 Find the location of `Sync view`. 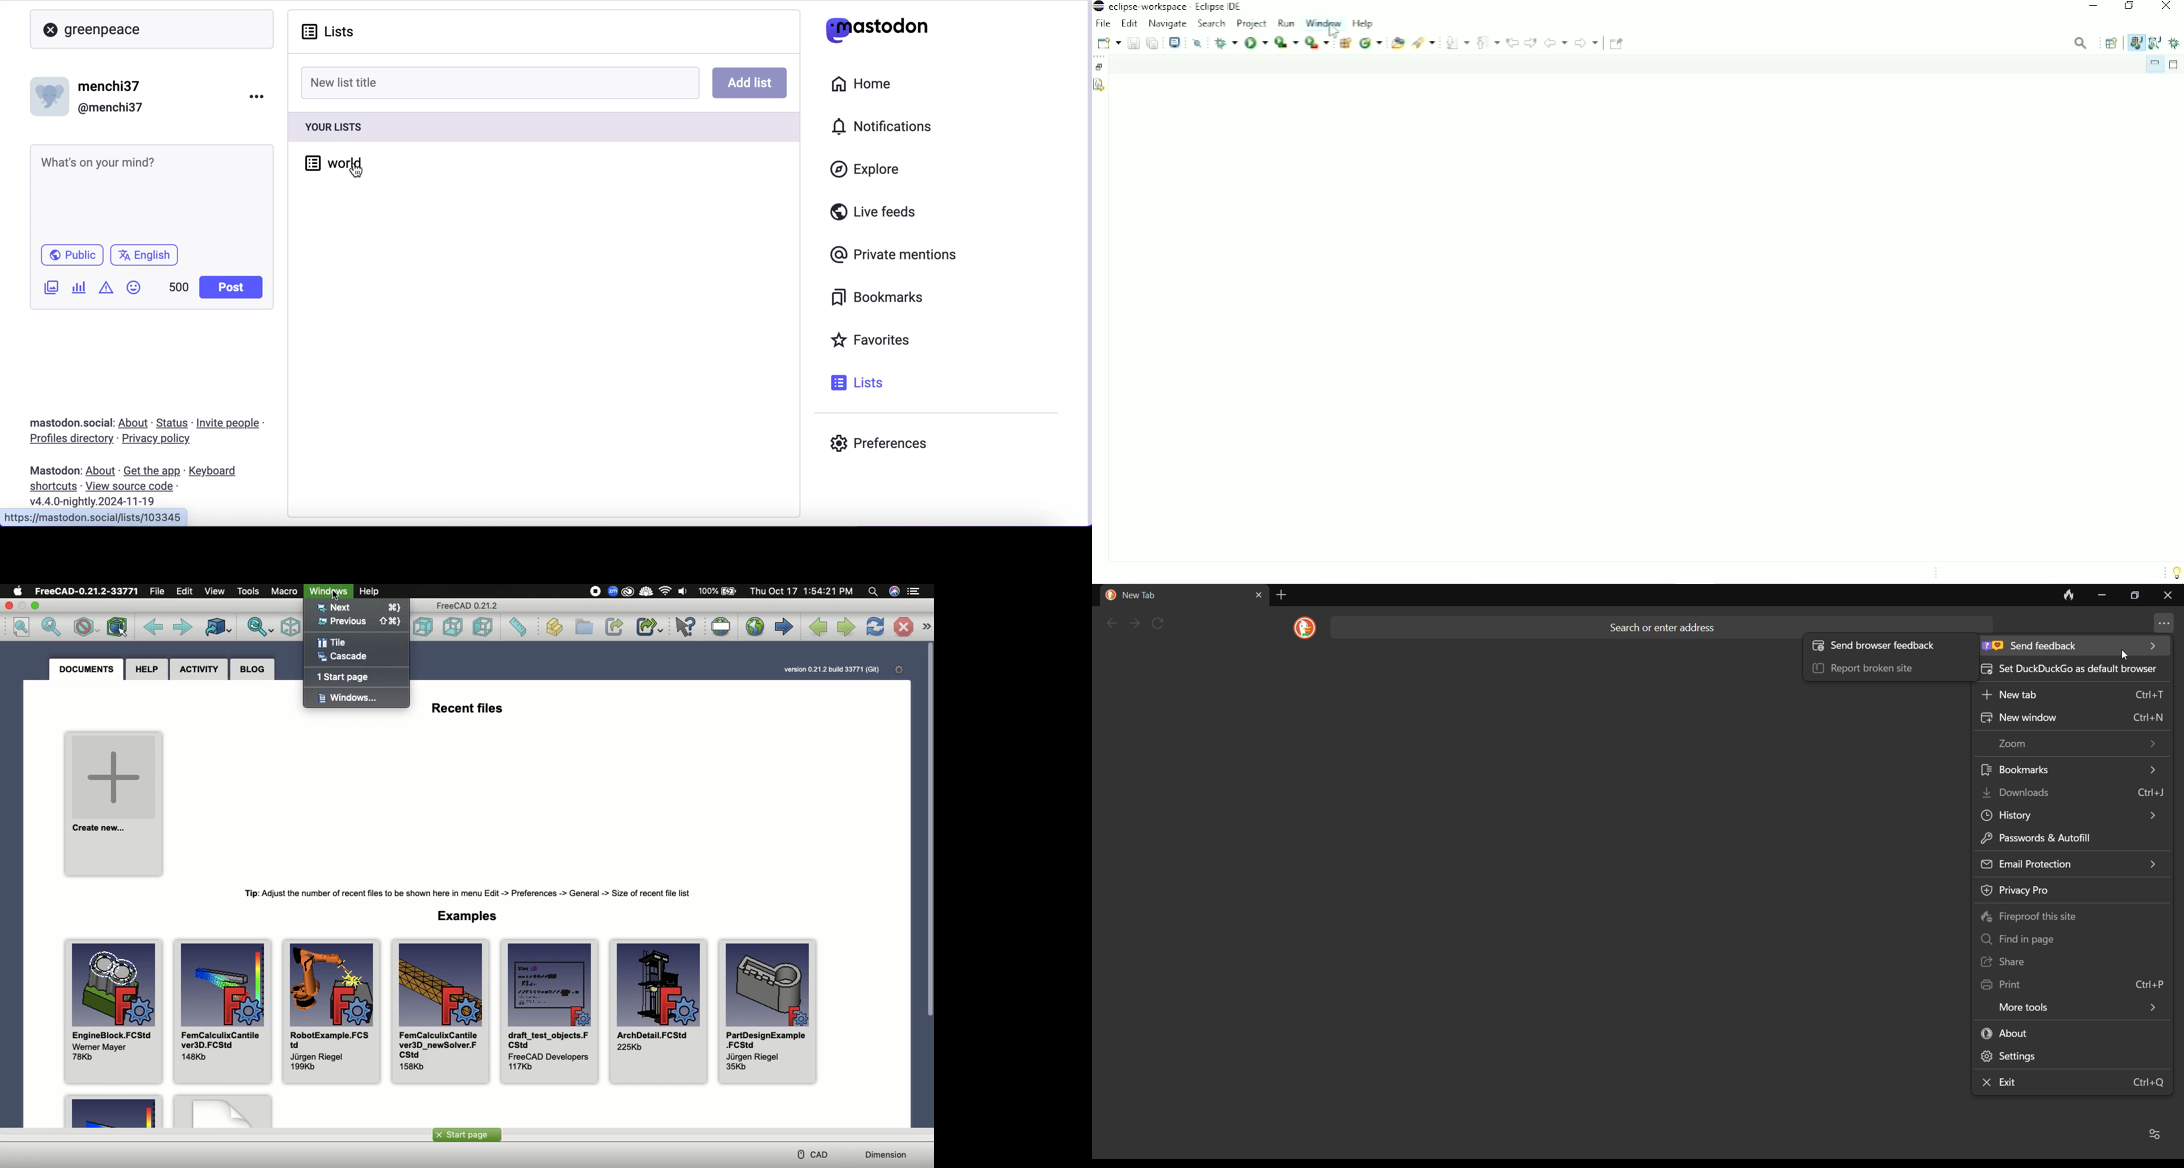

Sync view is located at coordinates (259, 627).